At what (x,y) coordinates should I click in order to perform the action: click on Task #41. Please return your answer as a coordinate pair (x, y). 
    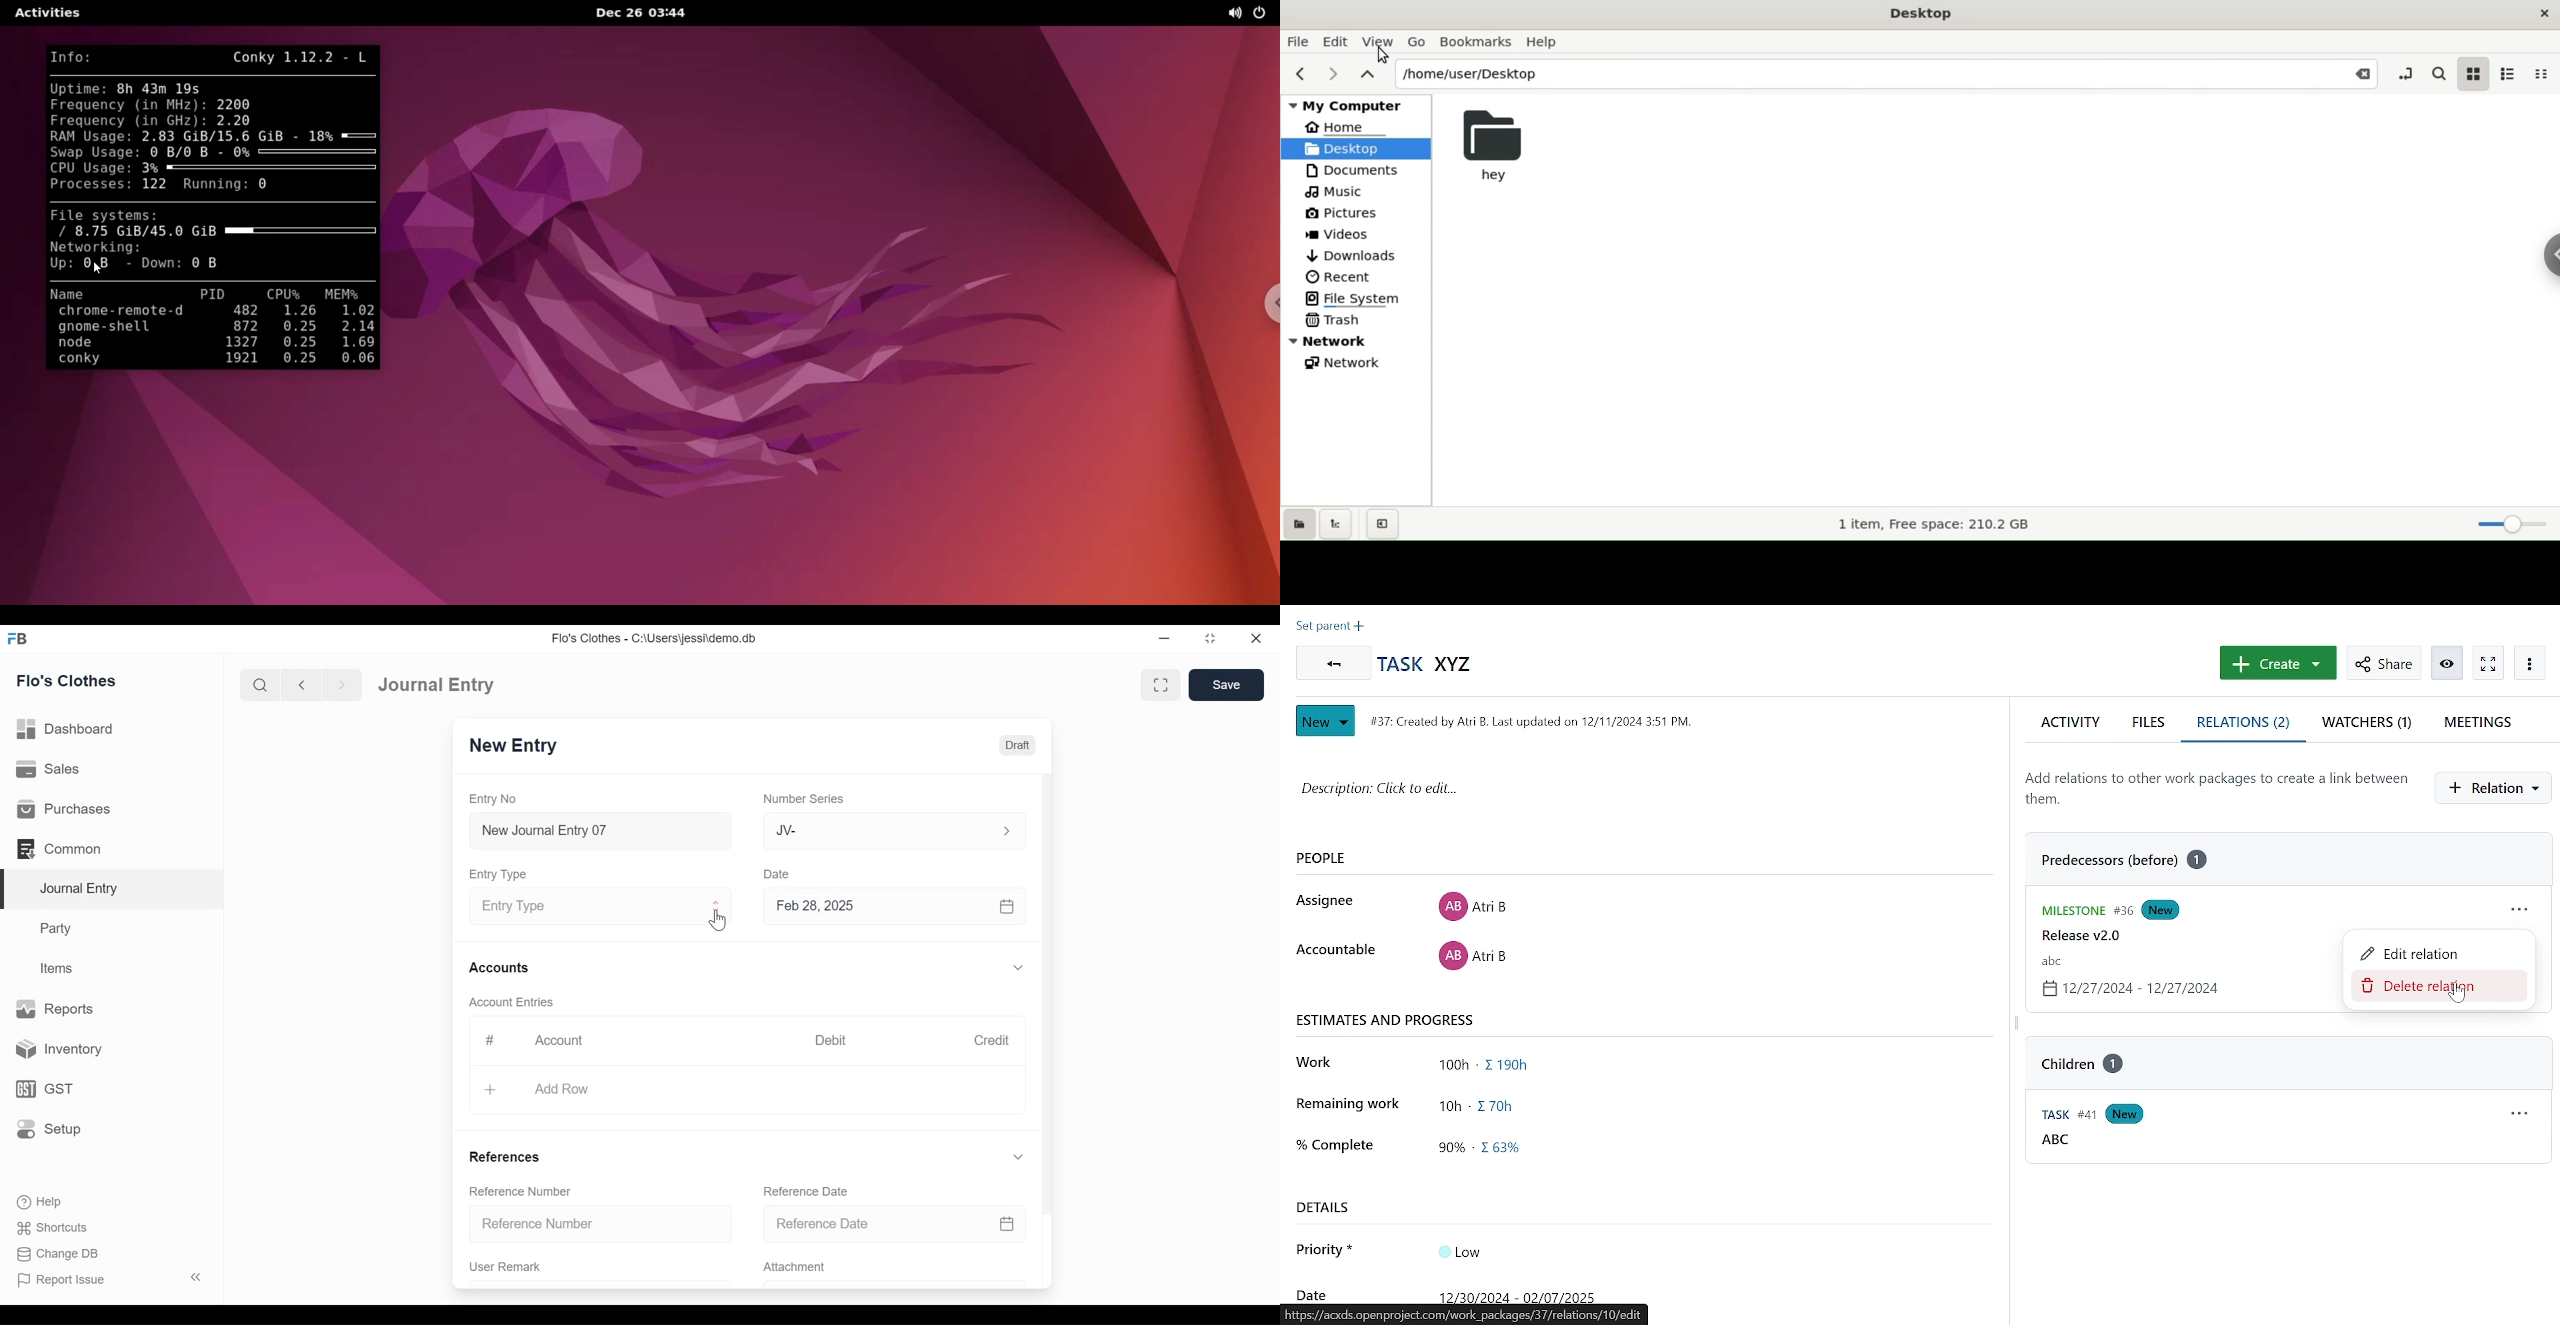
    Looking at the image, I should click on (2059, 1115).